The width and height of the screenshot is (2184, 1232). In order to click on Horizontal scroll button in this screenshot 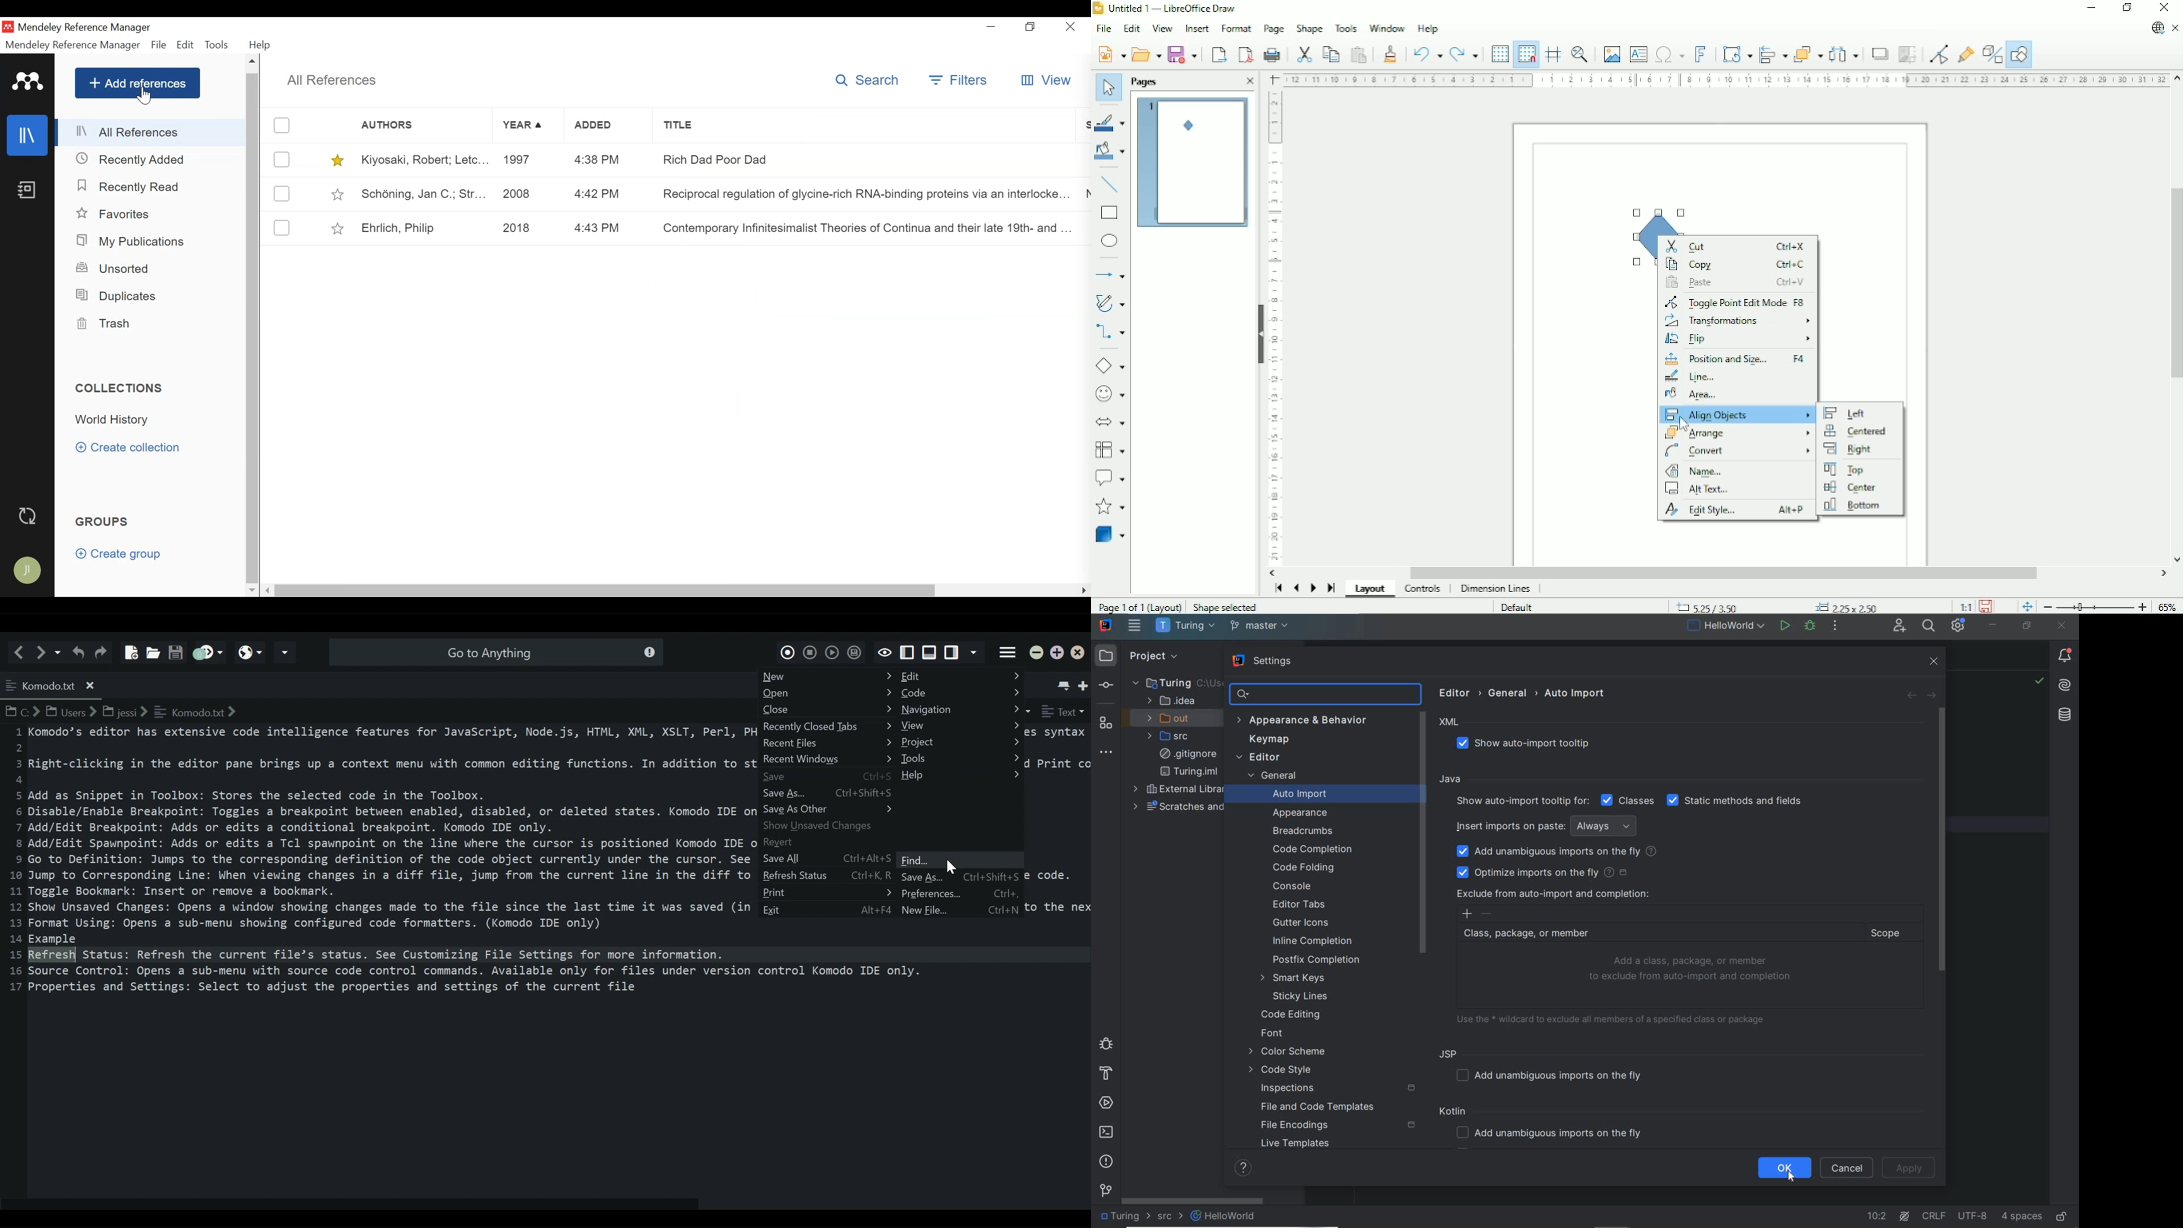, I will do `click(2164, 575)`.